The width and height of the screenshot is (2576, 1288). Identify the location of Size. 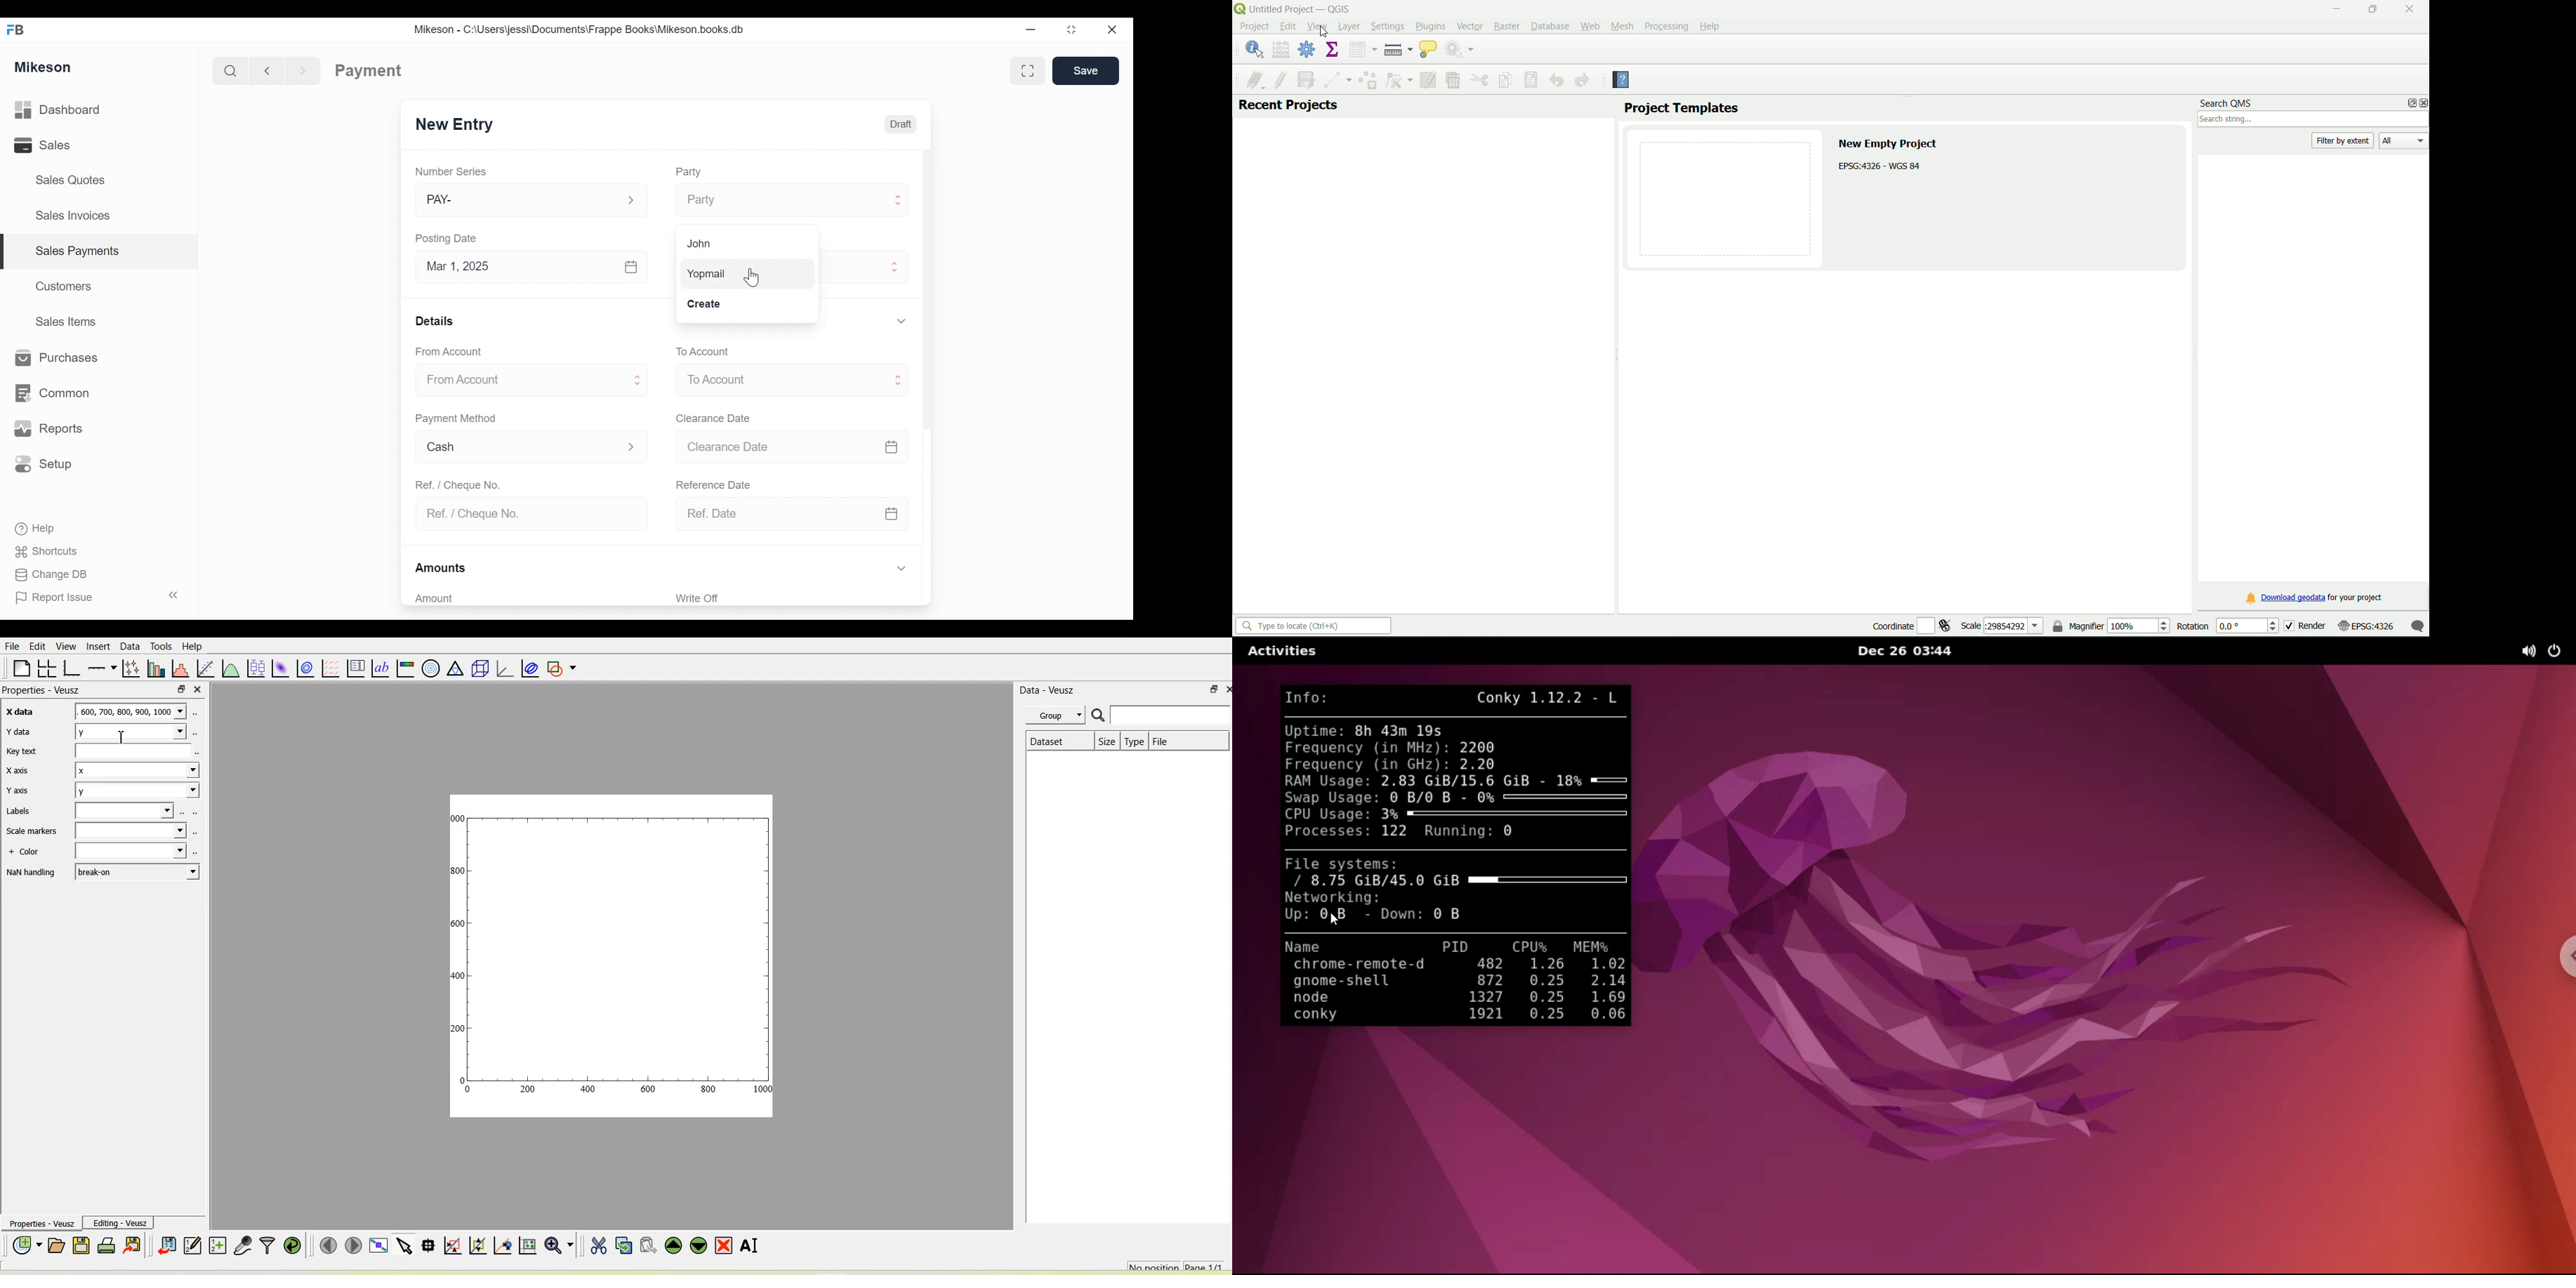
(1108, 741).